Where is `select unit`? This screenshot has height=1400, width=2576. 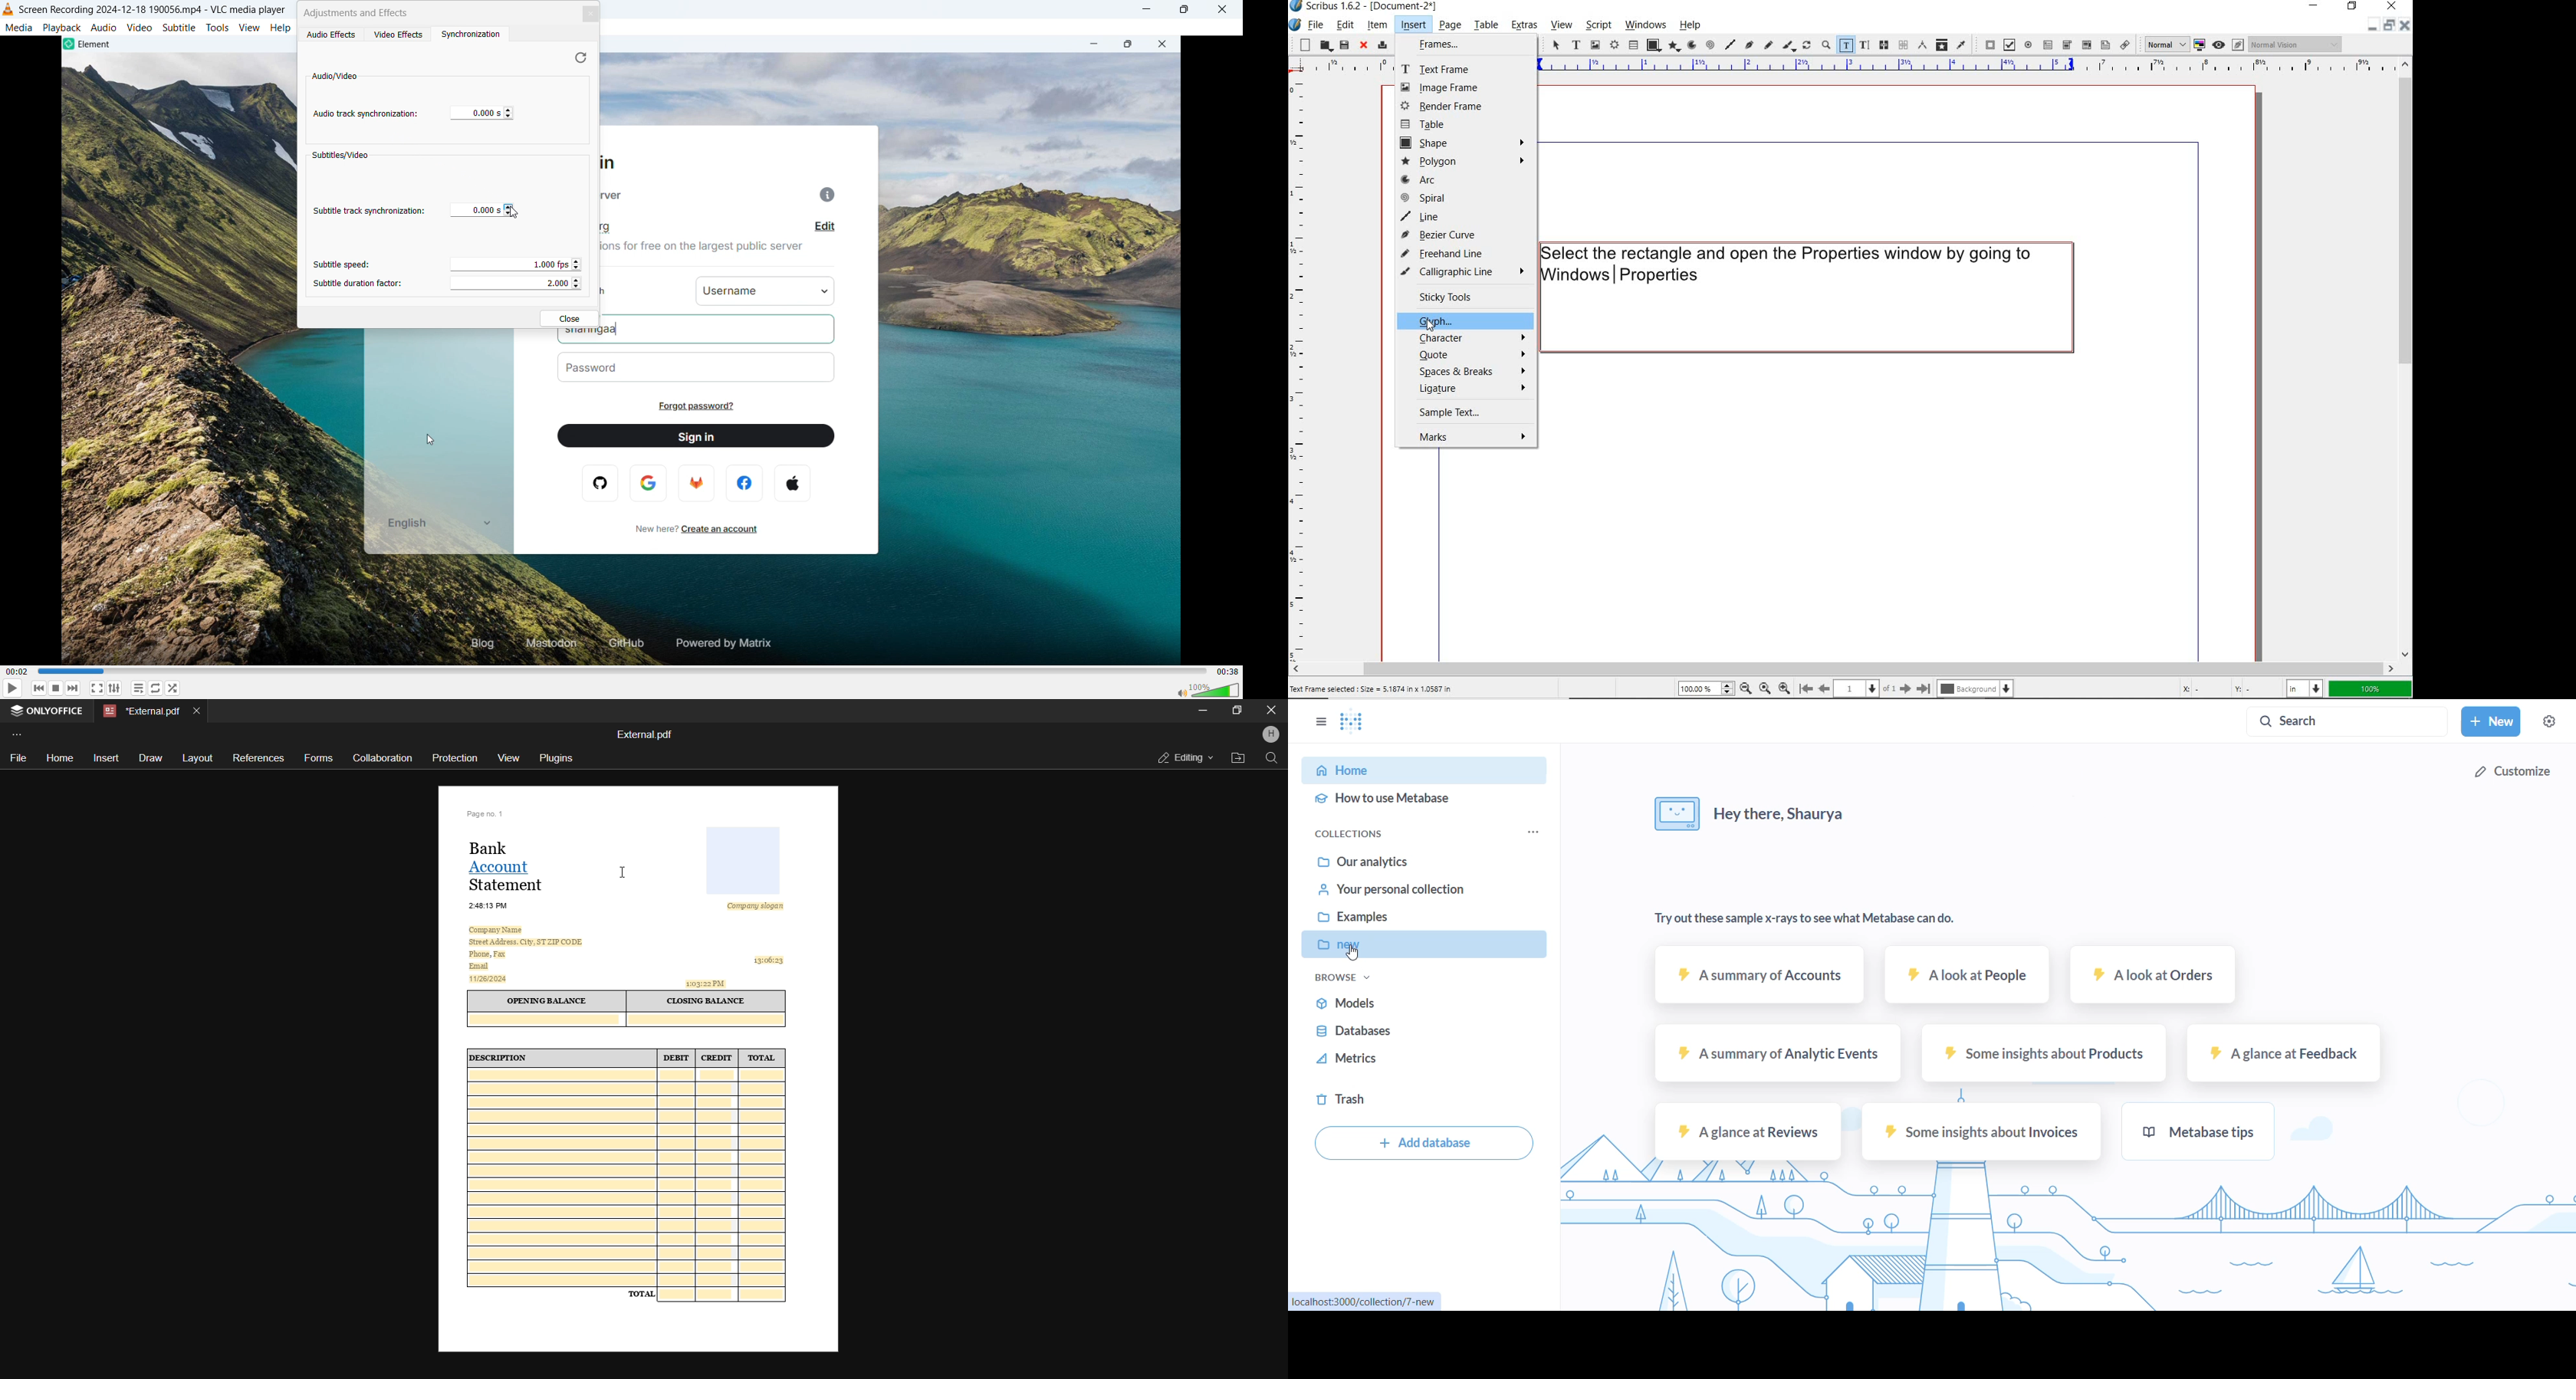 select unit is located at coordinates (2306, 688).